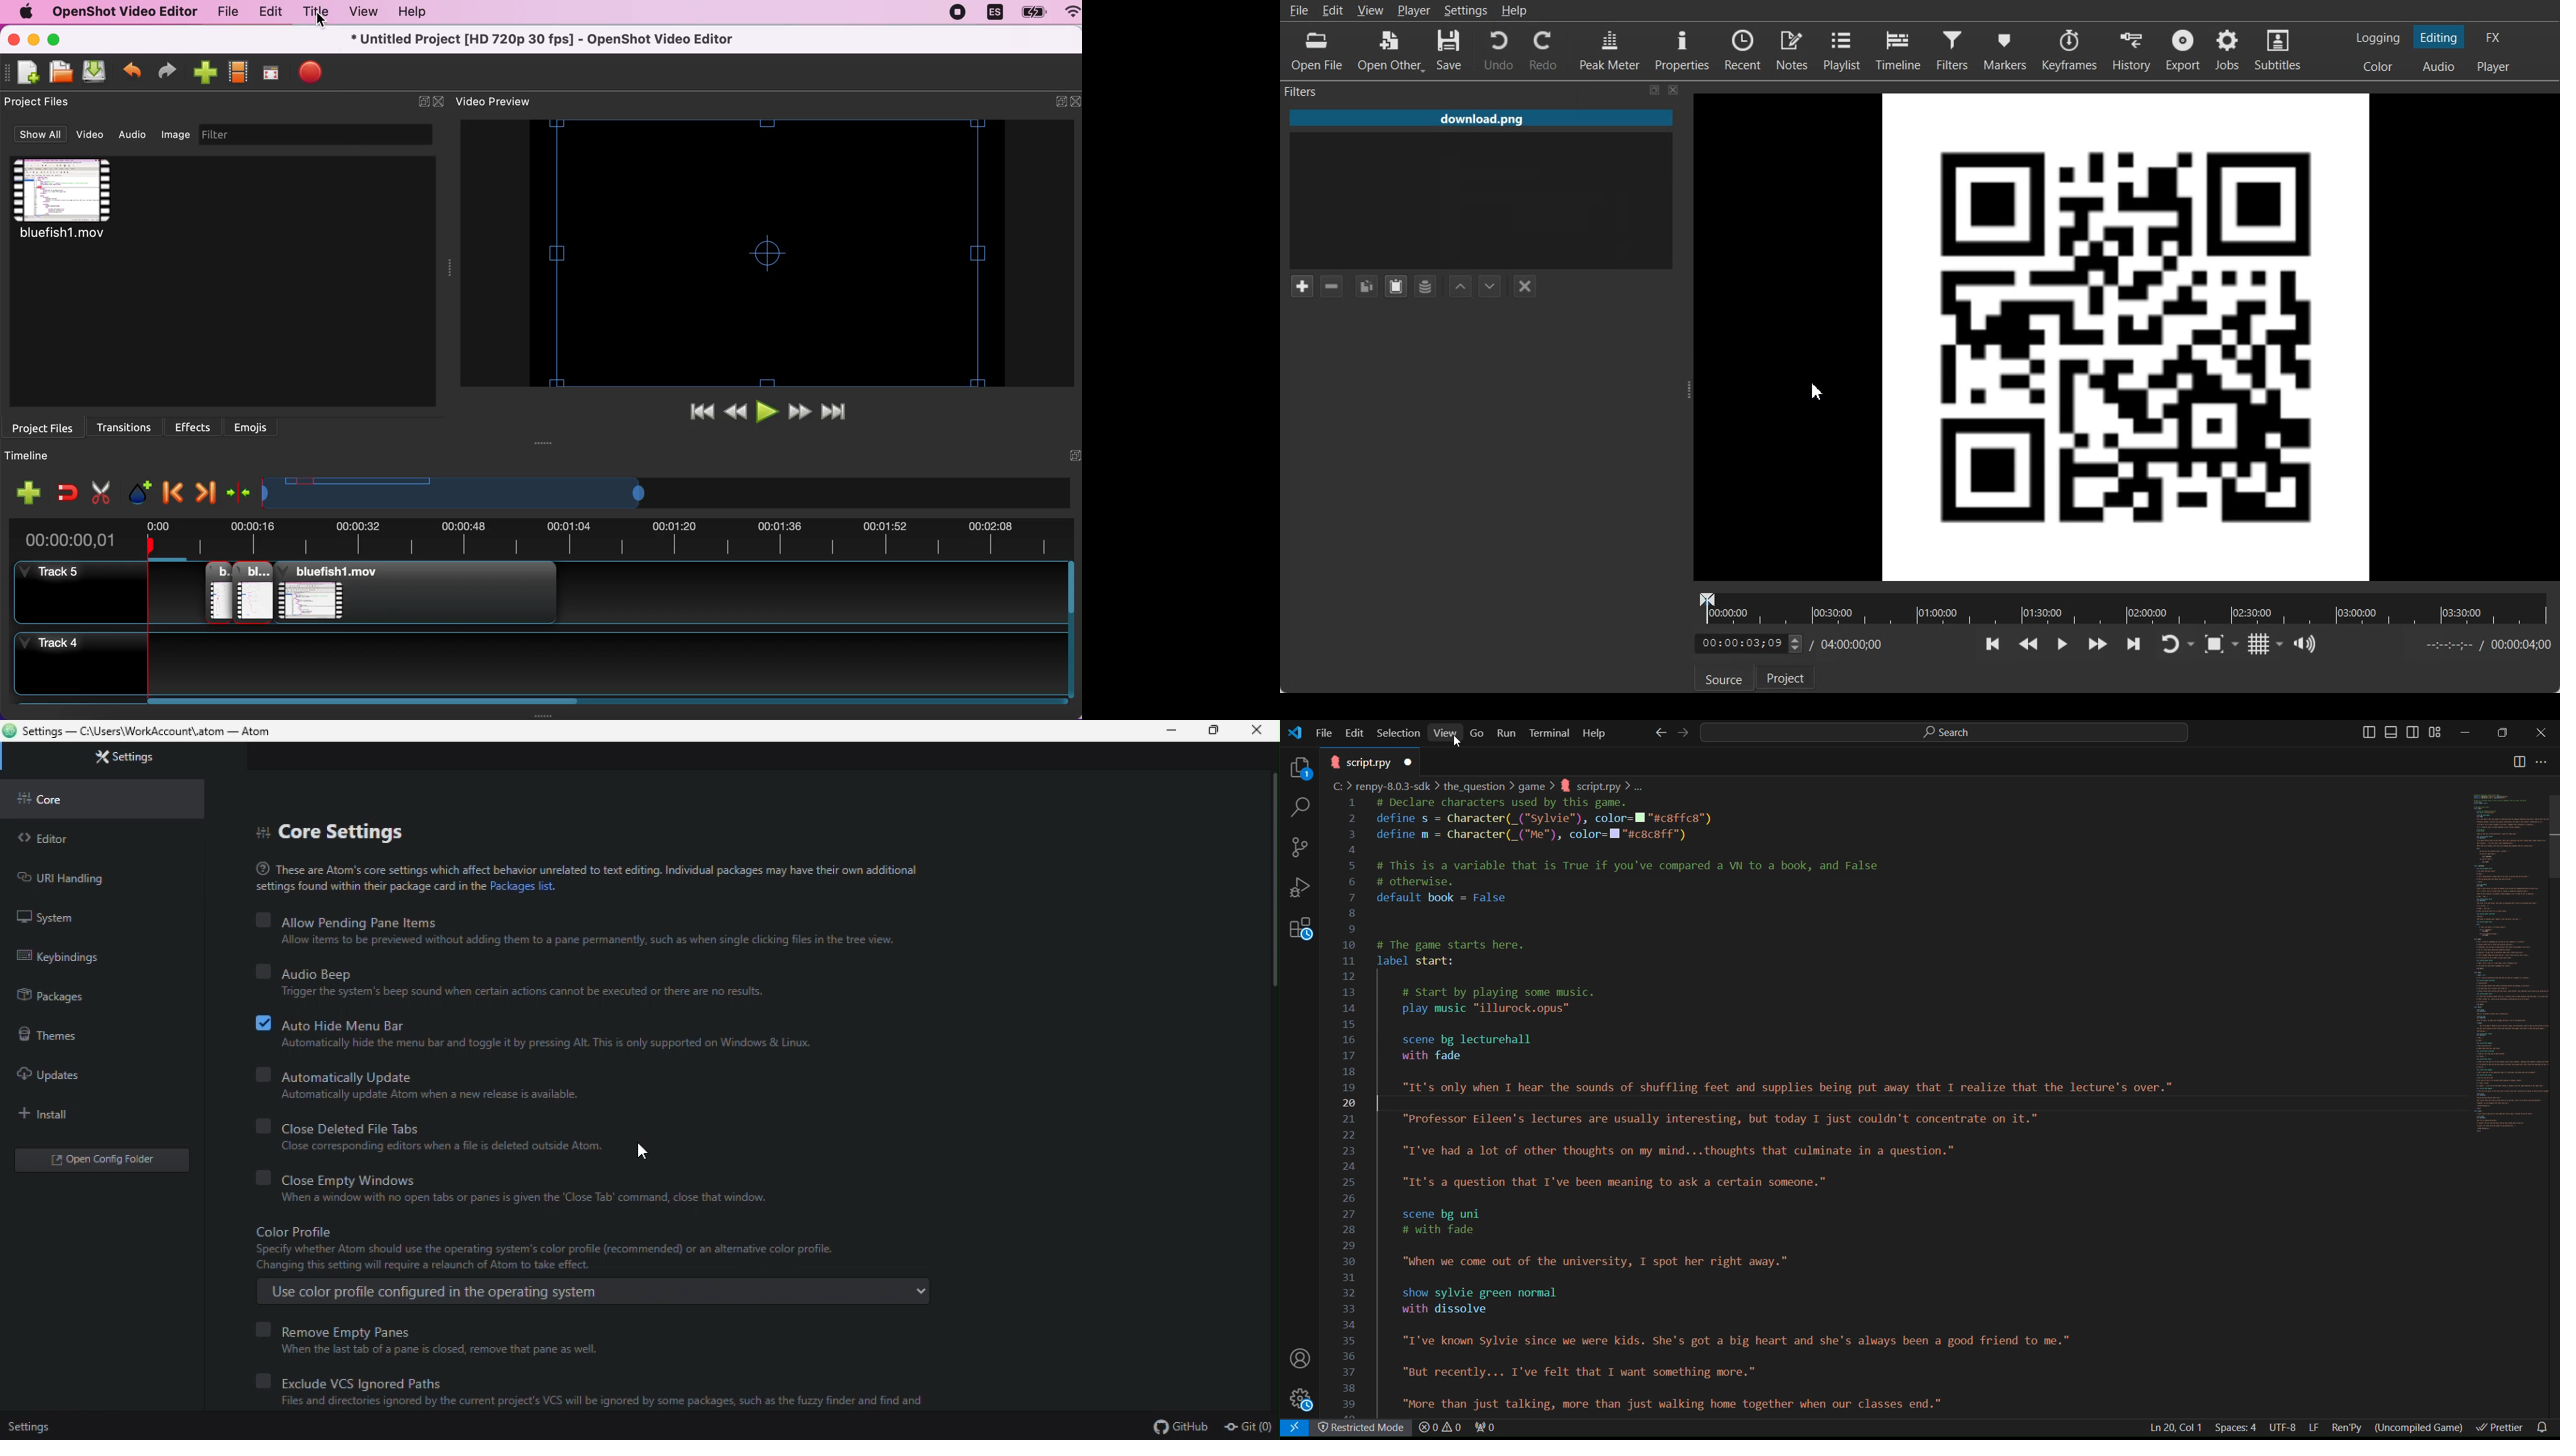  Describe the element at coordinates (1682, 48) in the screenshot. I see `Properties` at that location.